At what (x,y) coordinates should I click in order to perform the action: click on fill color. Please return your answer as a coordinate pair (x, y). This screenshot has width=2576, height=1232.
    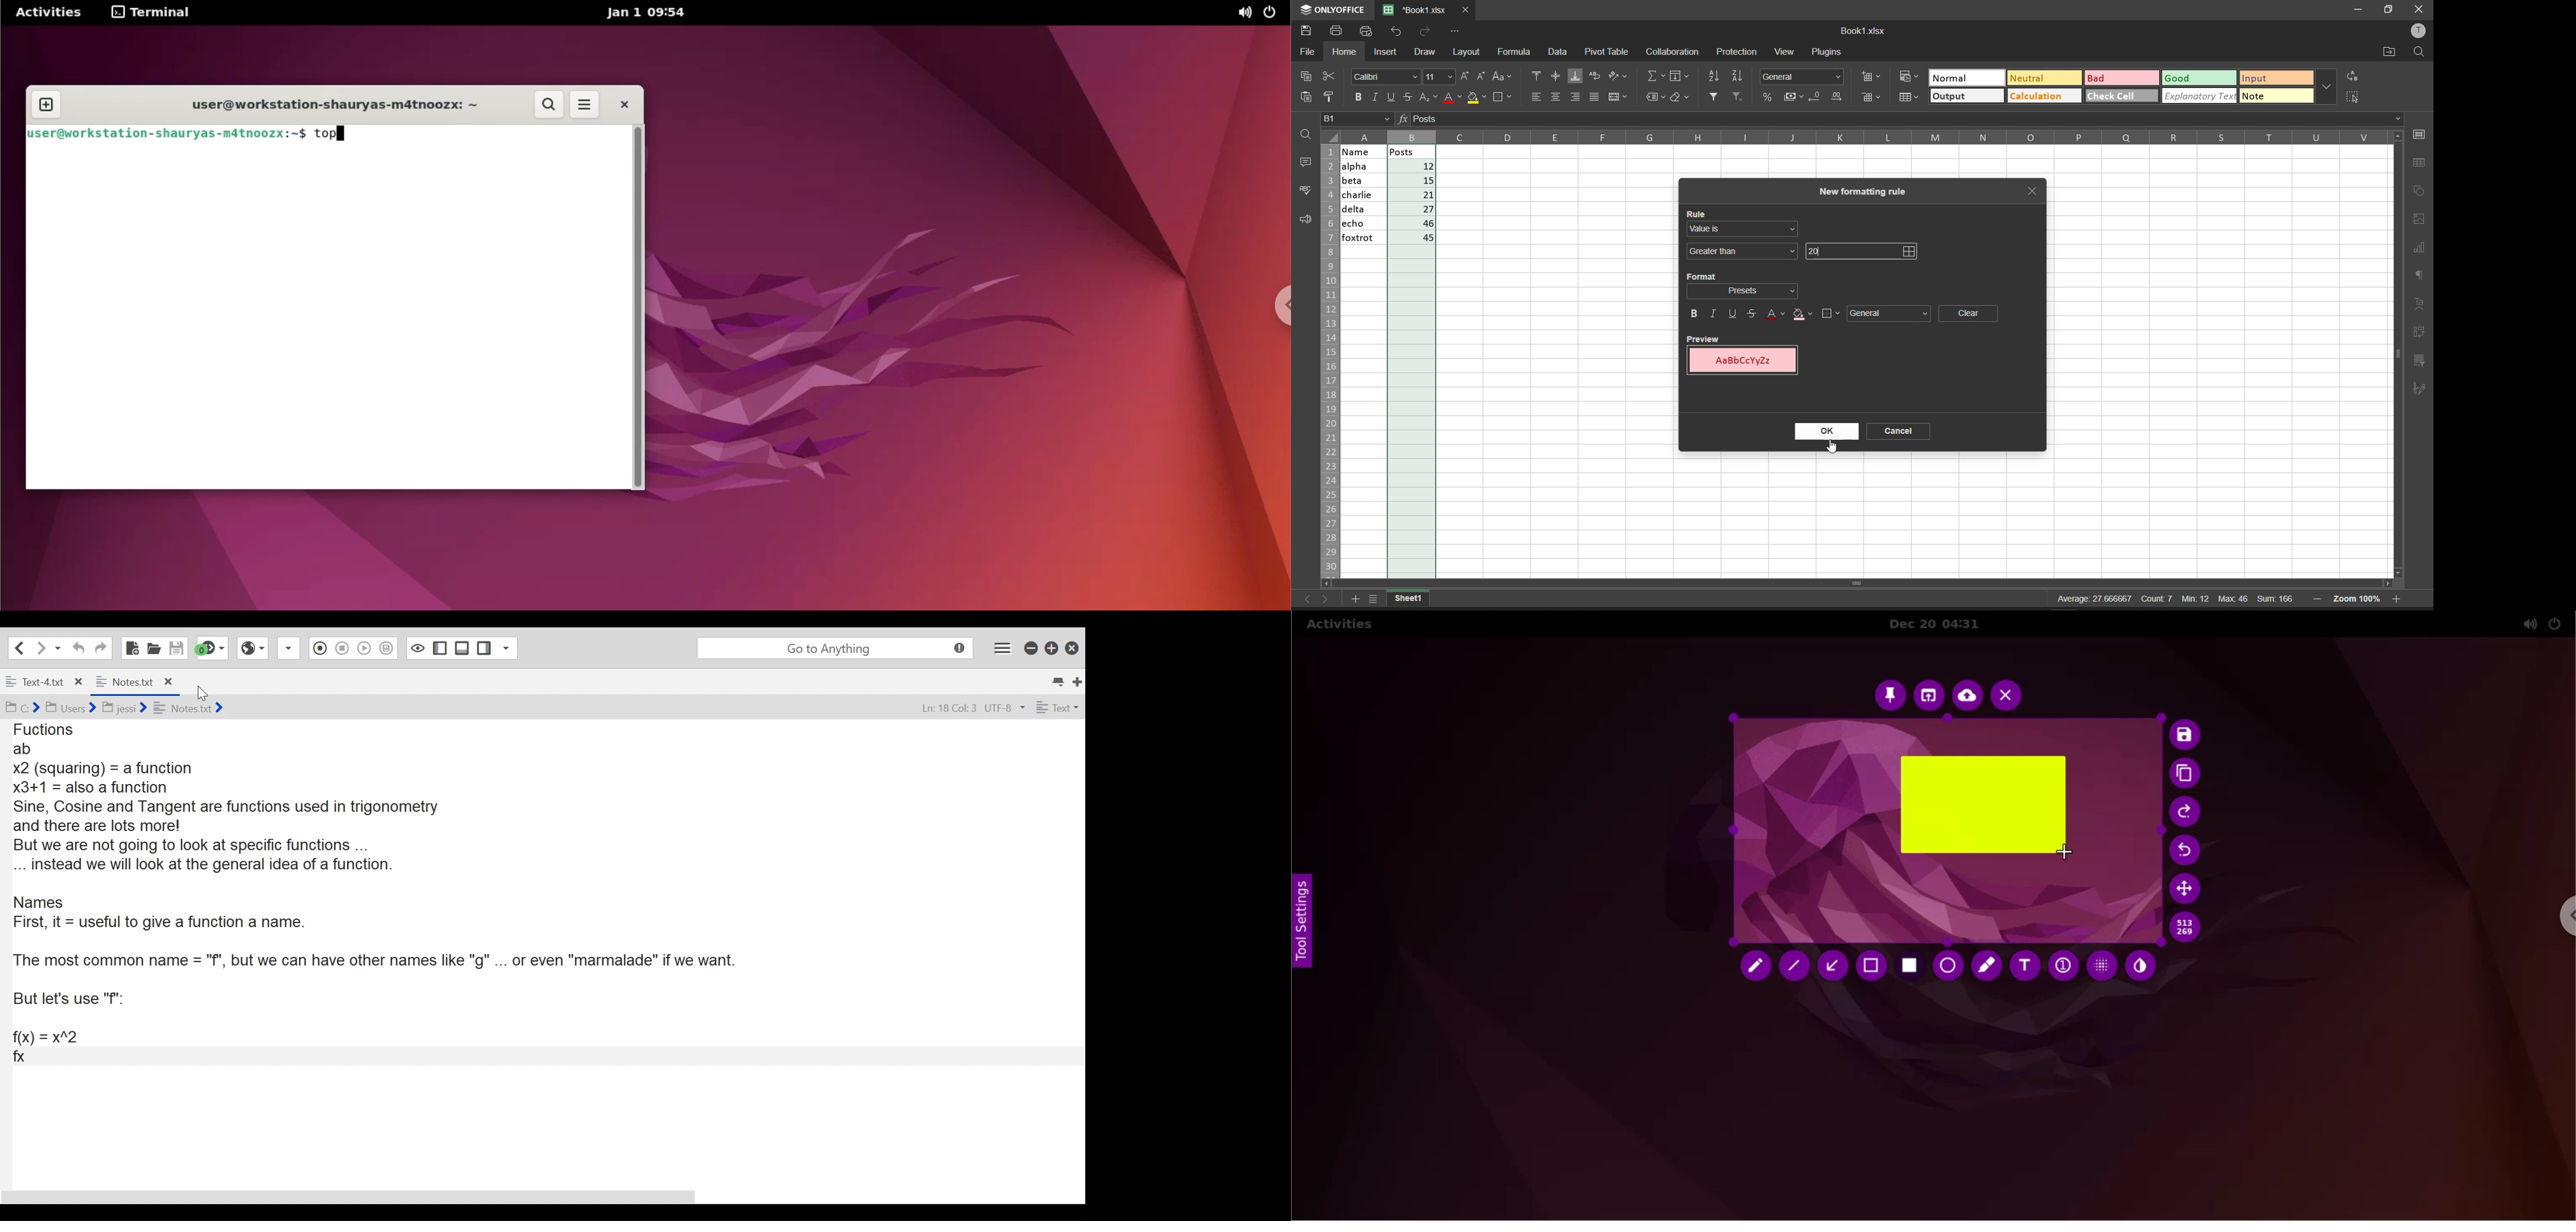
    Looking at the image, I should click on (1477, 99).